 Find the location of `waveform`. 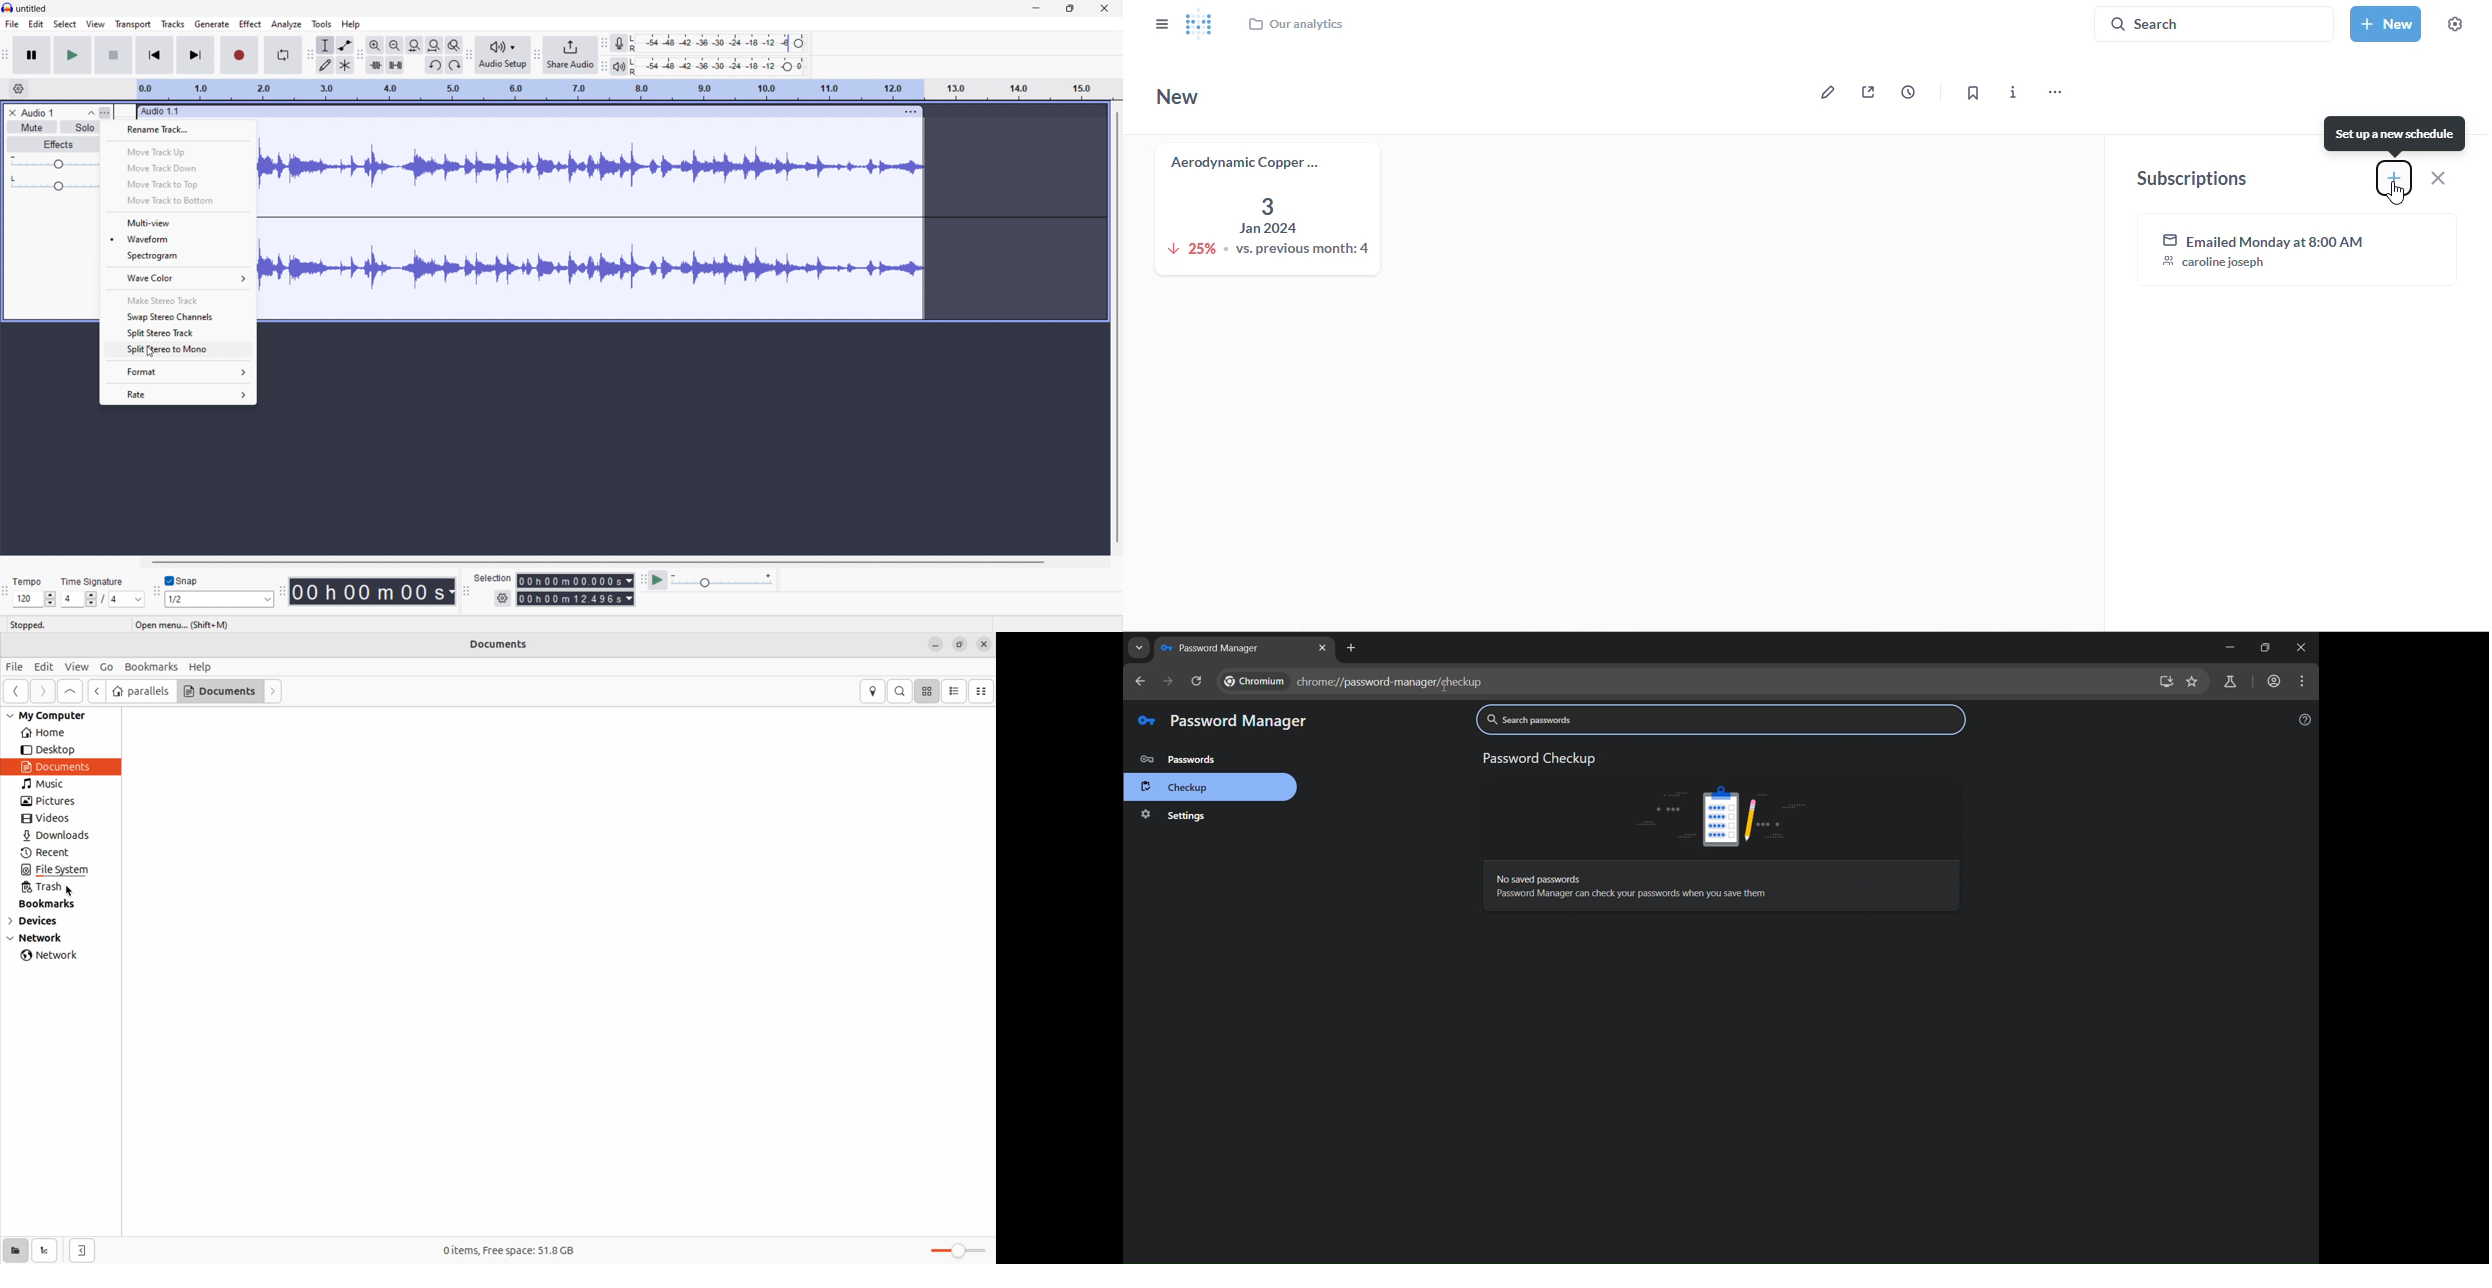

waveform is located at coordinates (179, 238).